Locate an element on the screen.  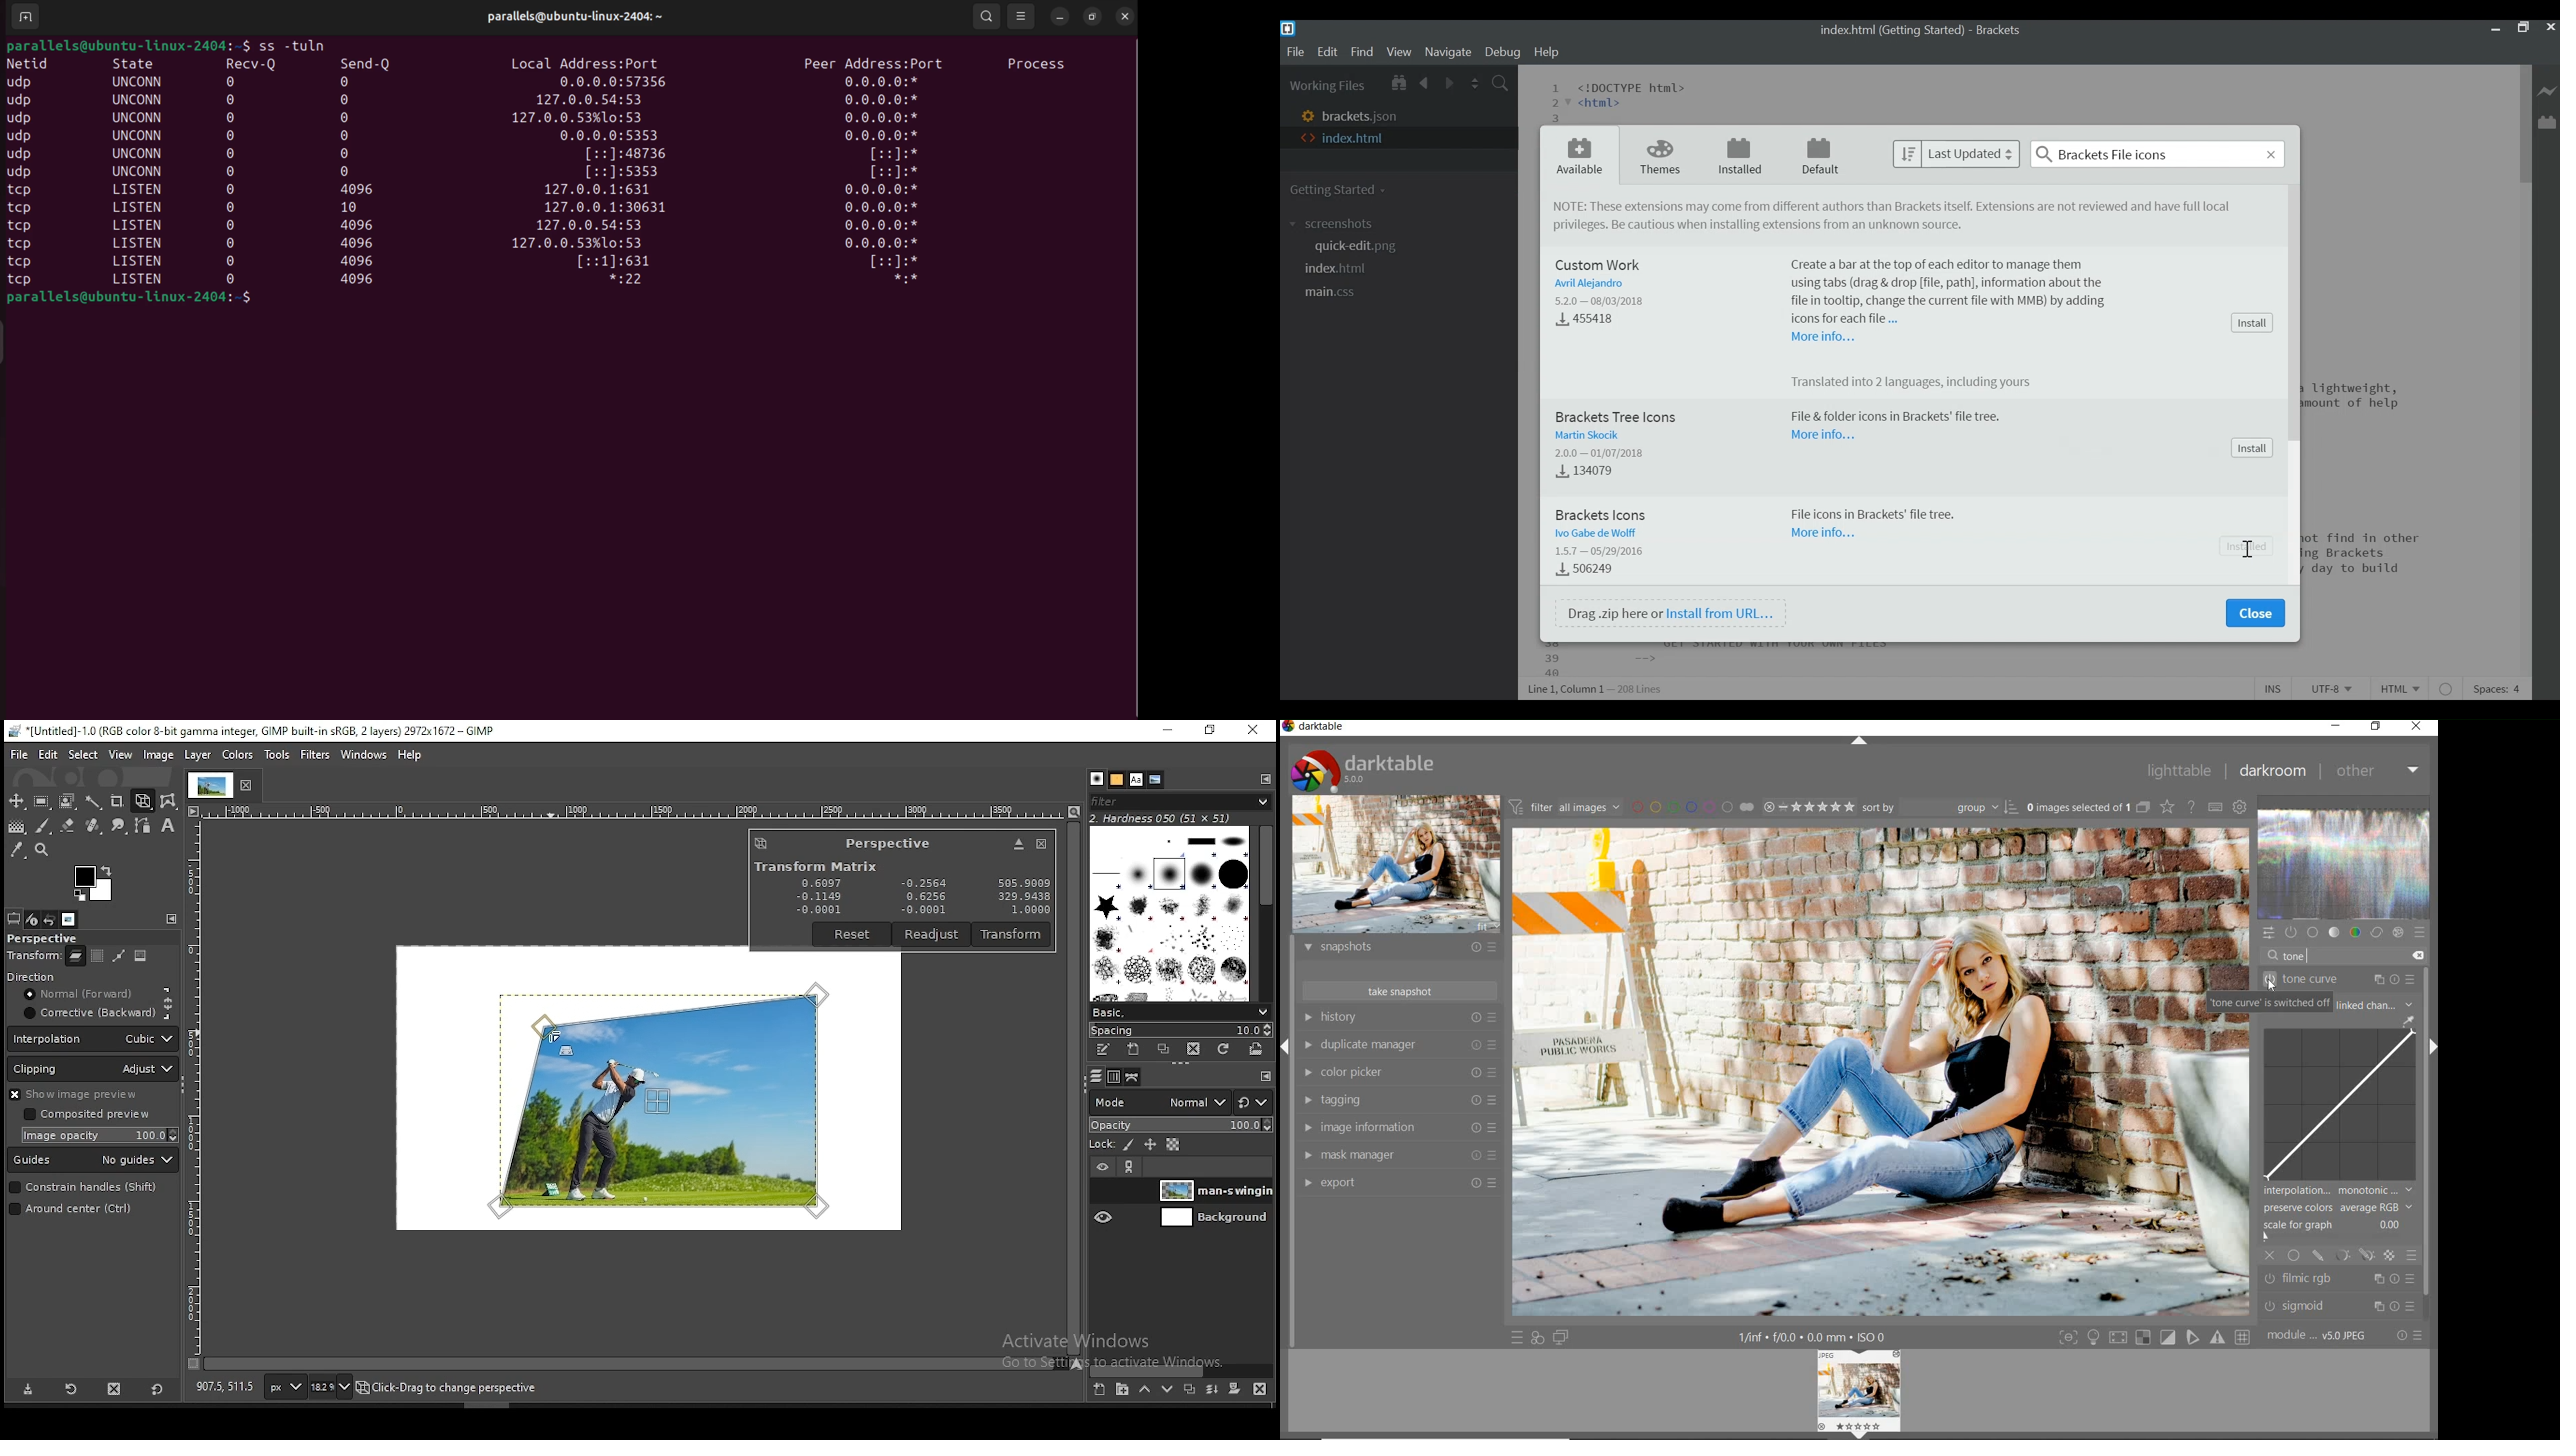
smudge tool is located at coordinates (120, 825).